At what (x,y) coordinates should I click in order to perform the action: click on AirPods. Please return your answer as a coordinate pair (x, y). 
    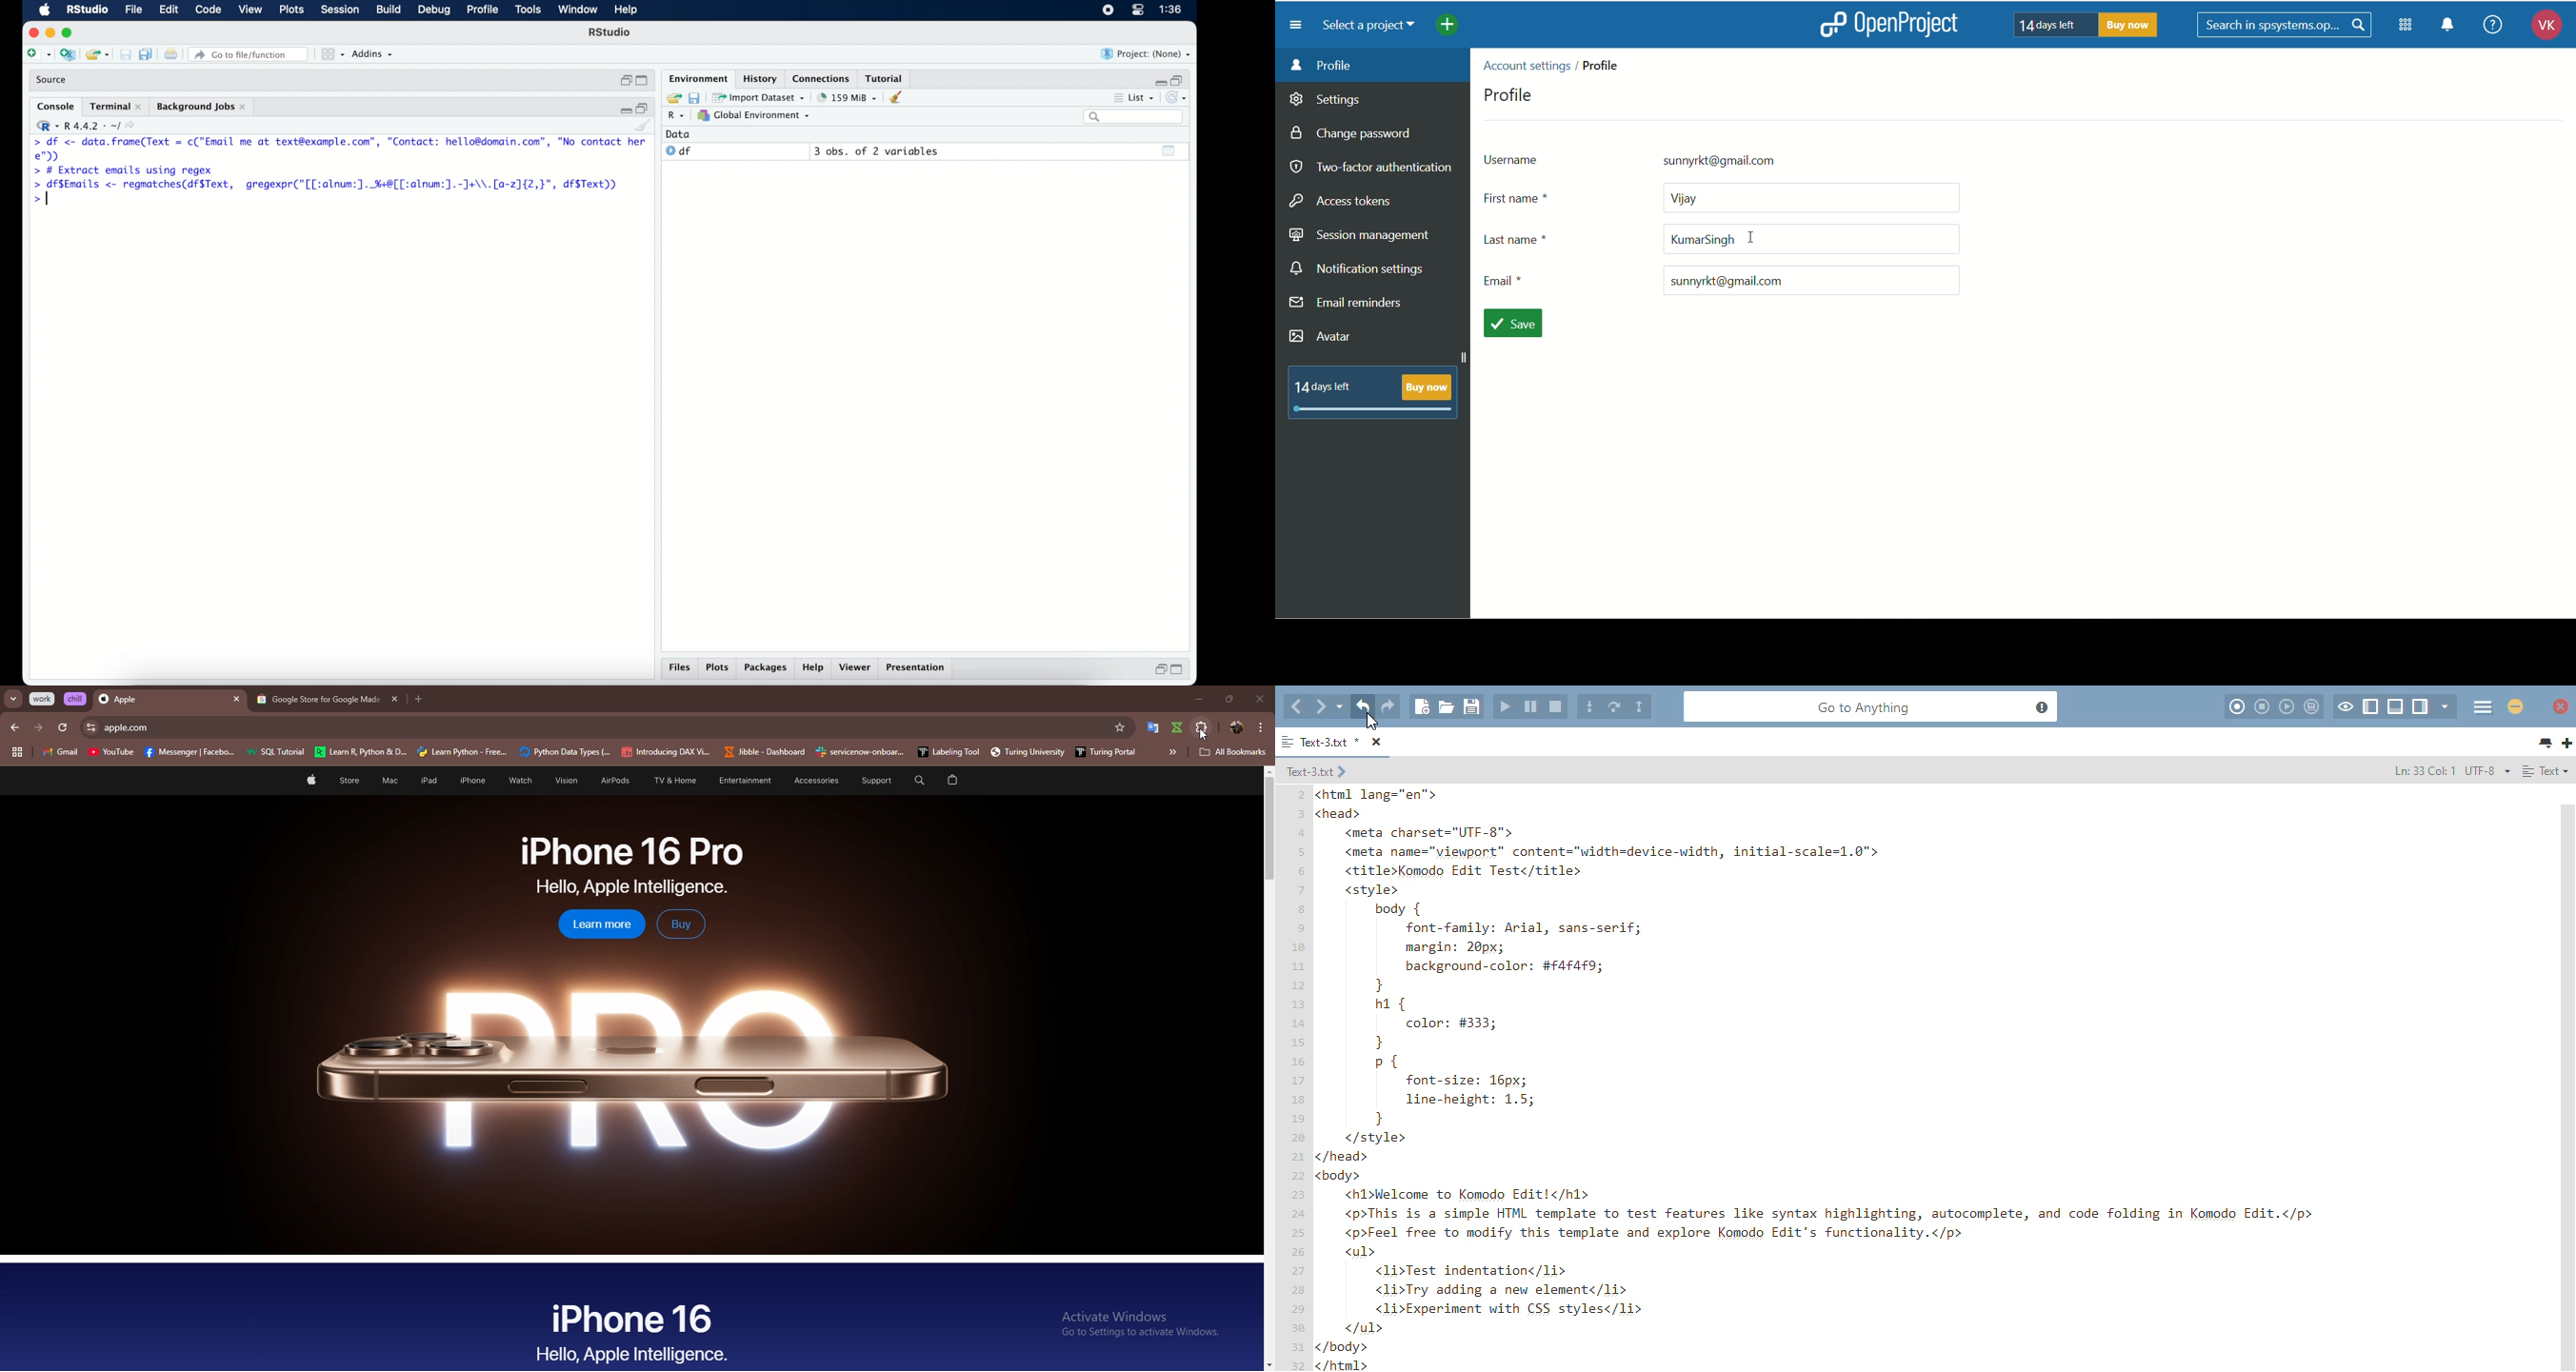
    Looking at the image, I should click on (611, 782).